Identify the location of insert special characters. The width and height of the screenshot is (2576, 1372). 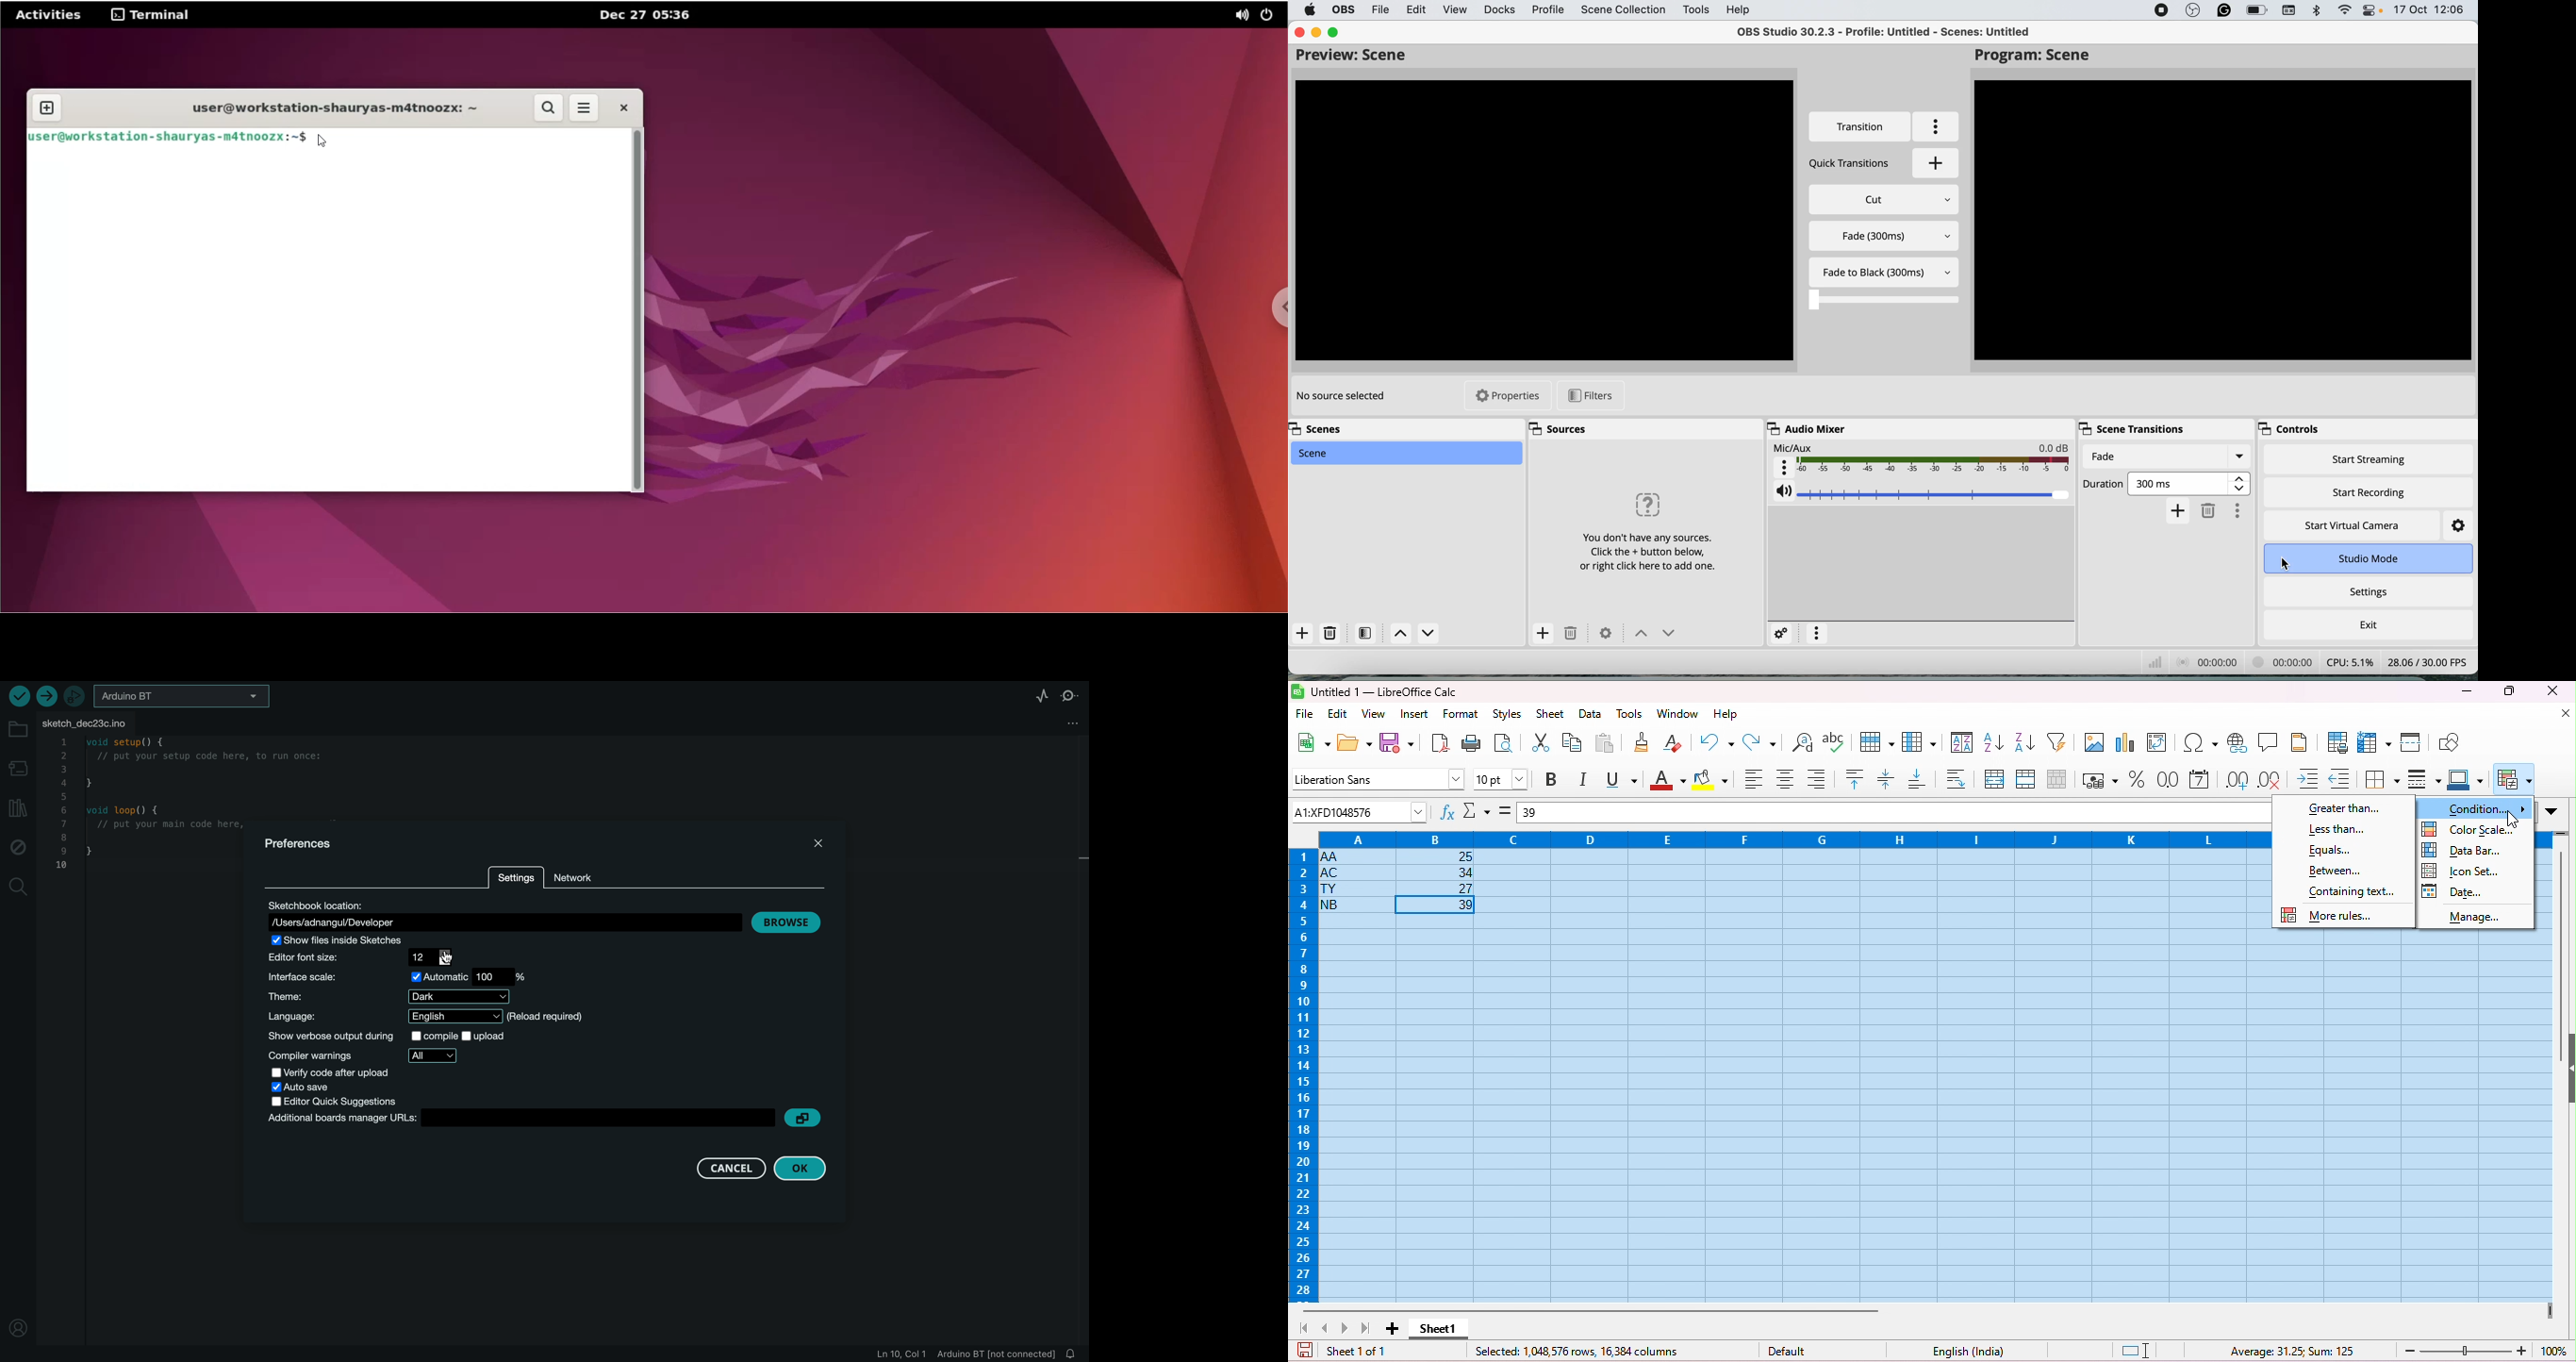
(2201, 743).